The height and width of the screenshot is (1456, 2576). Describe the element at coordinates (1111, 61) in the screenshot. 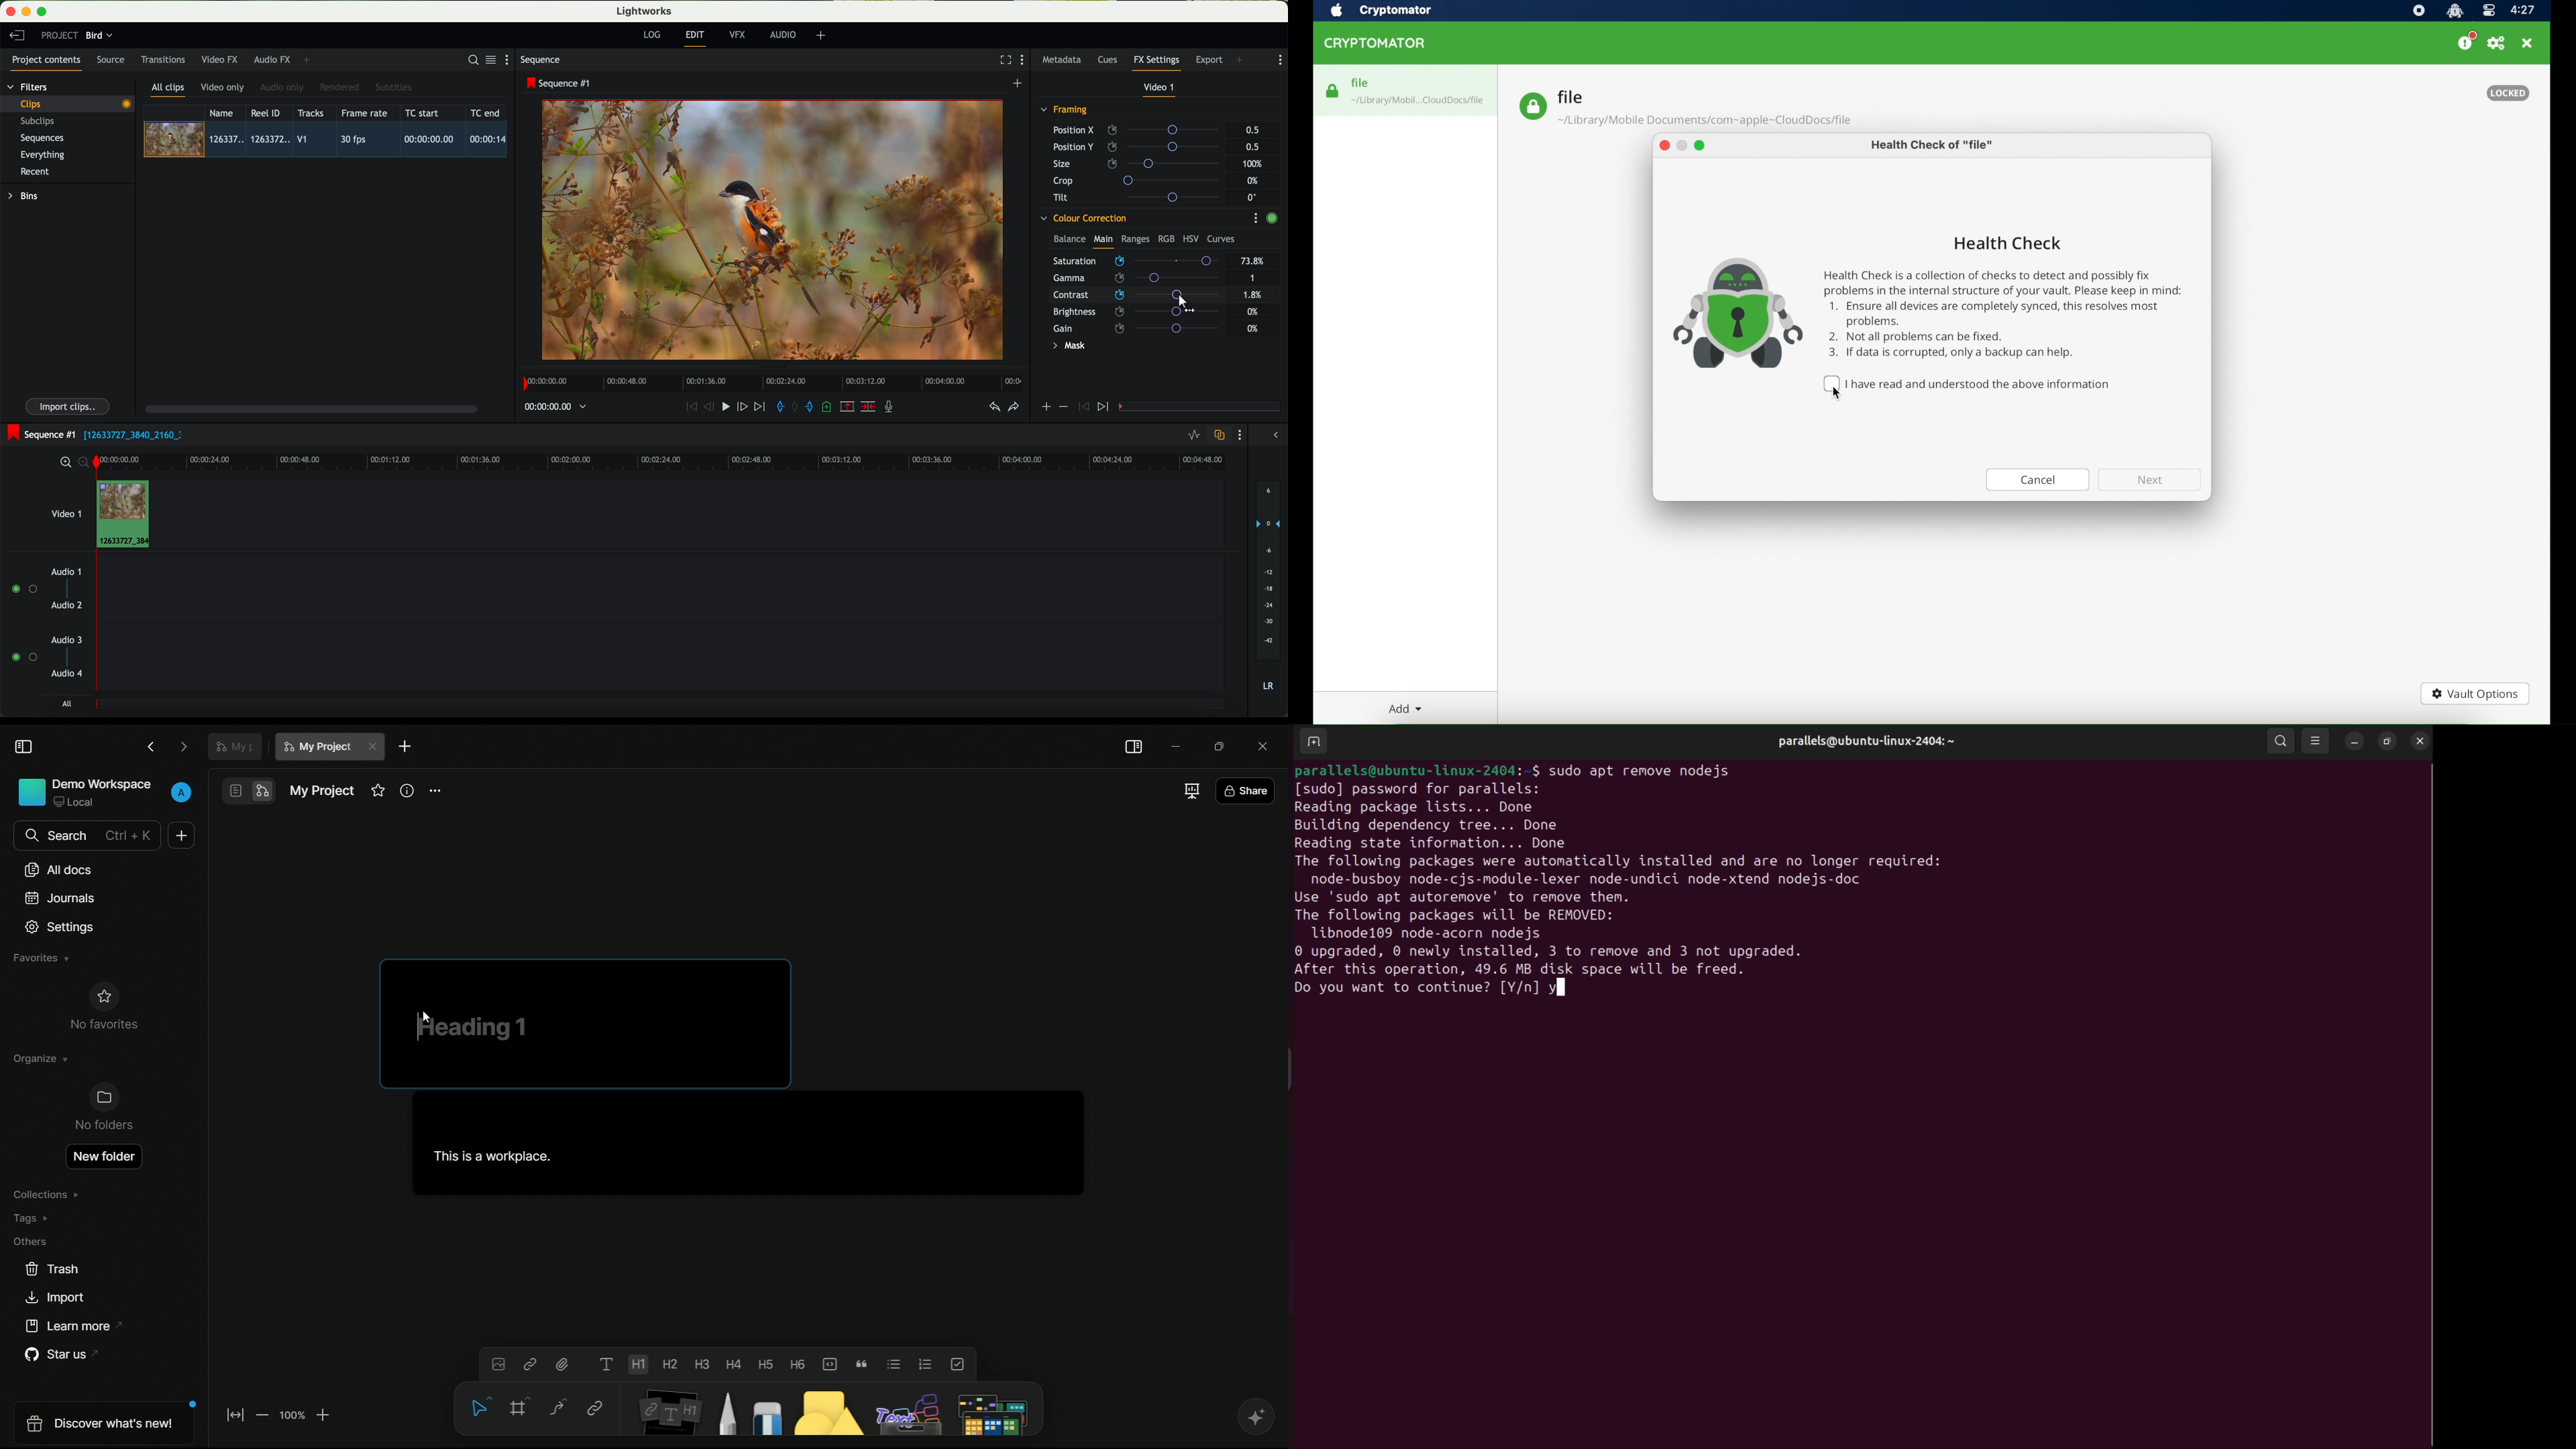

I see `cues` at that location.